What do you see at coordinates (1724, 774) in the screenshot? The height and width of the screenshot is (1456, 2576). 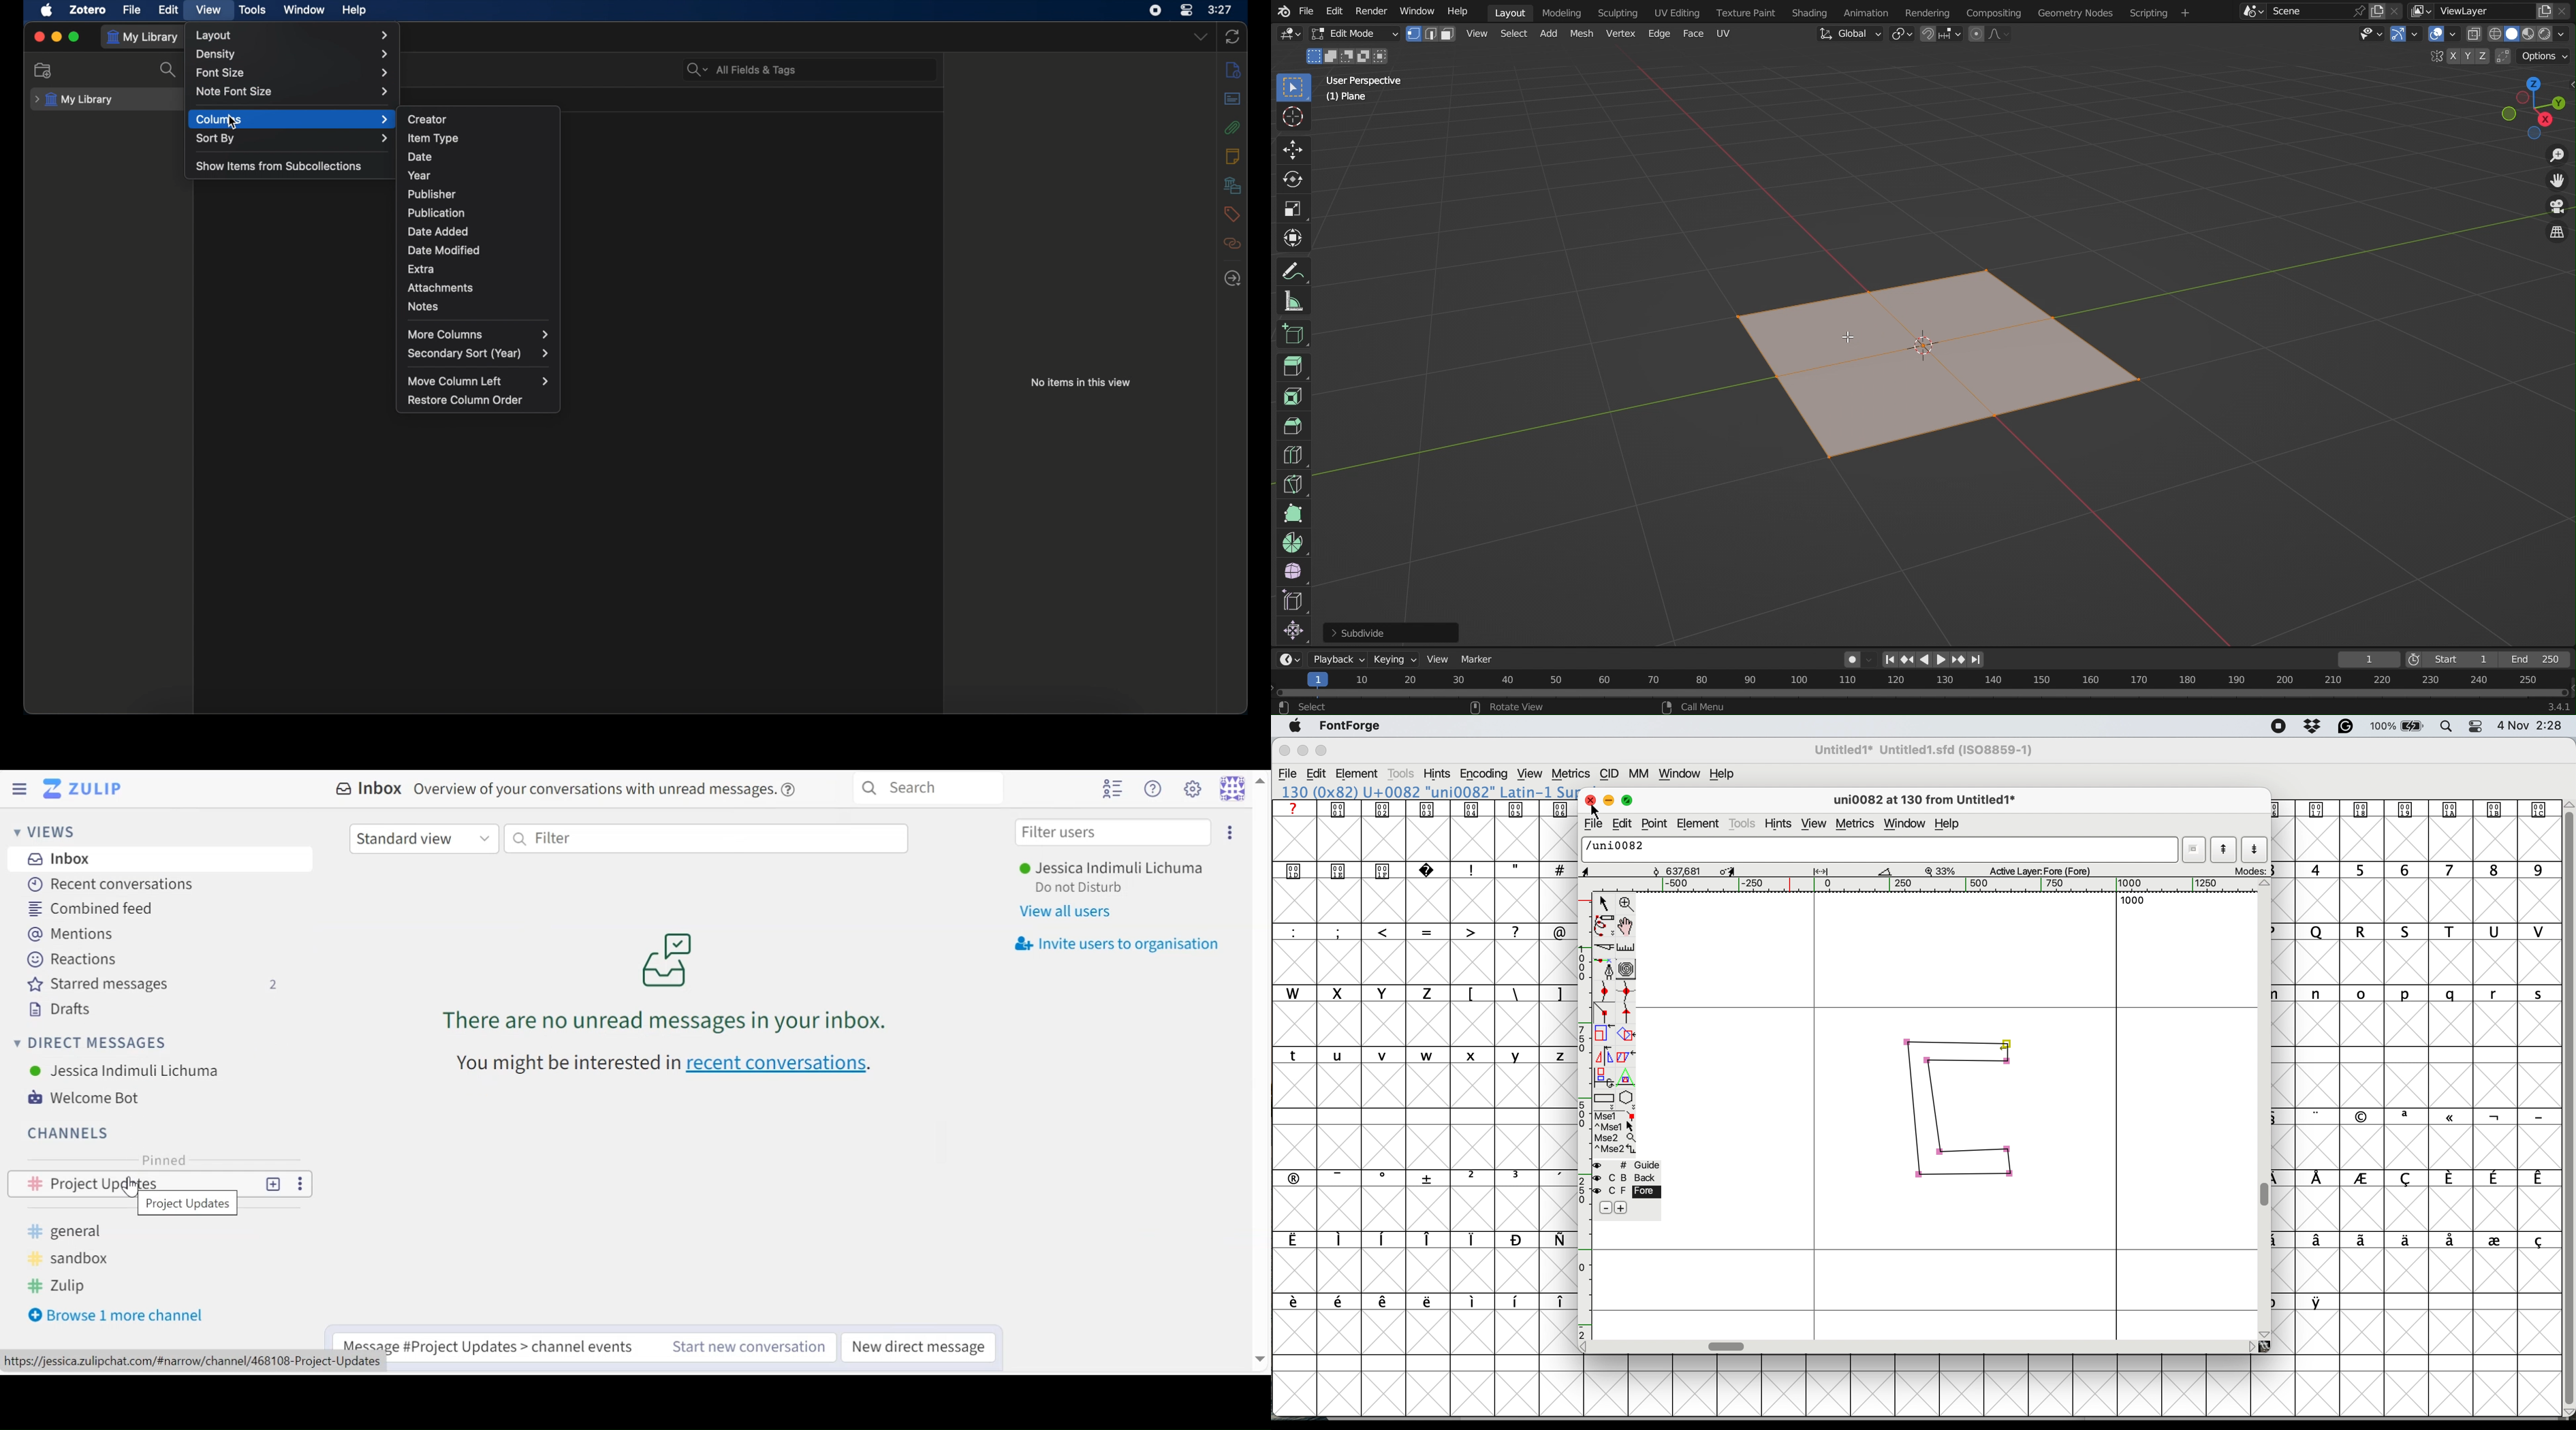 I see `help` at bounding box center [1724, 774].